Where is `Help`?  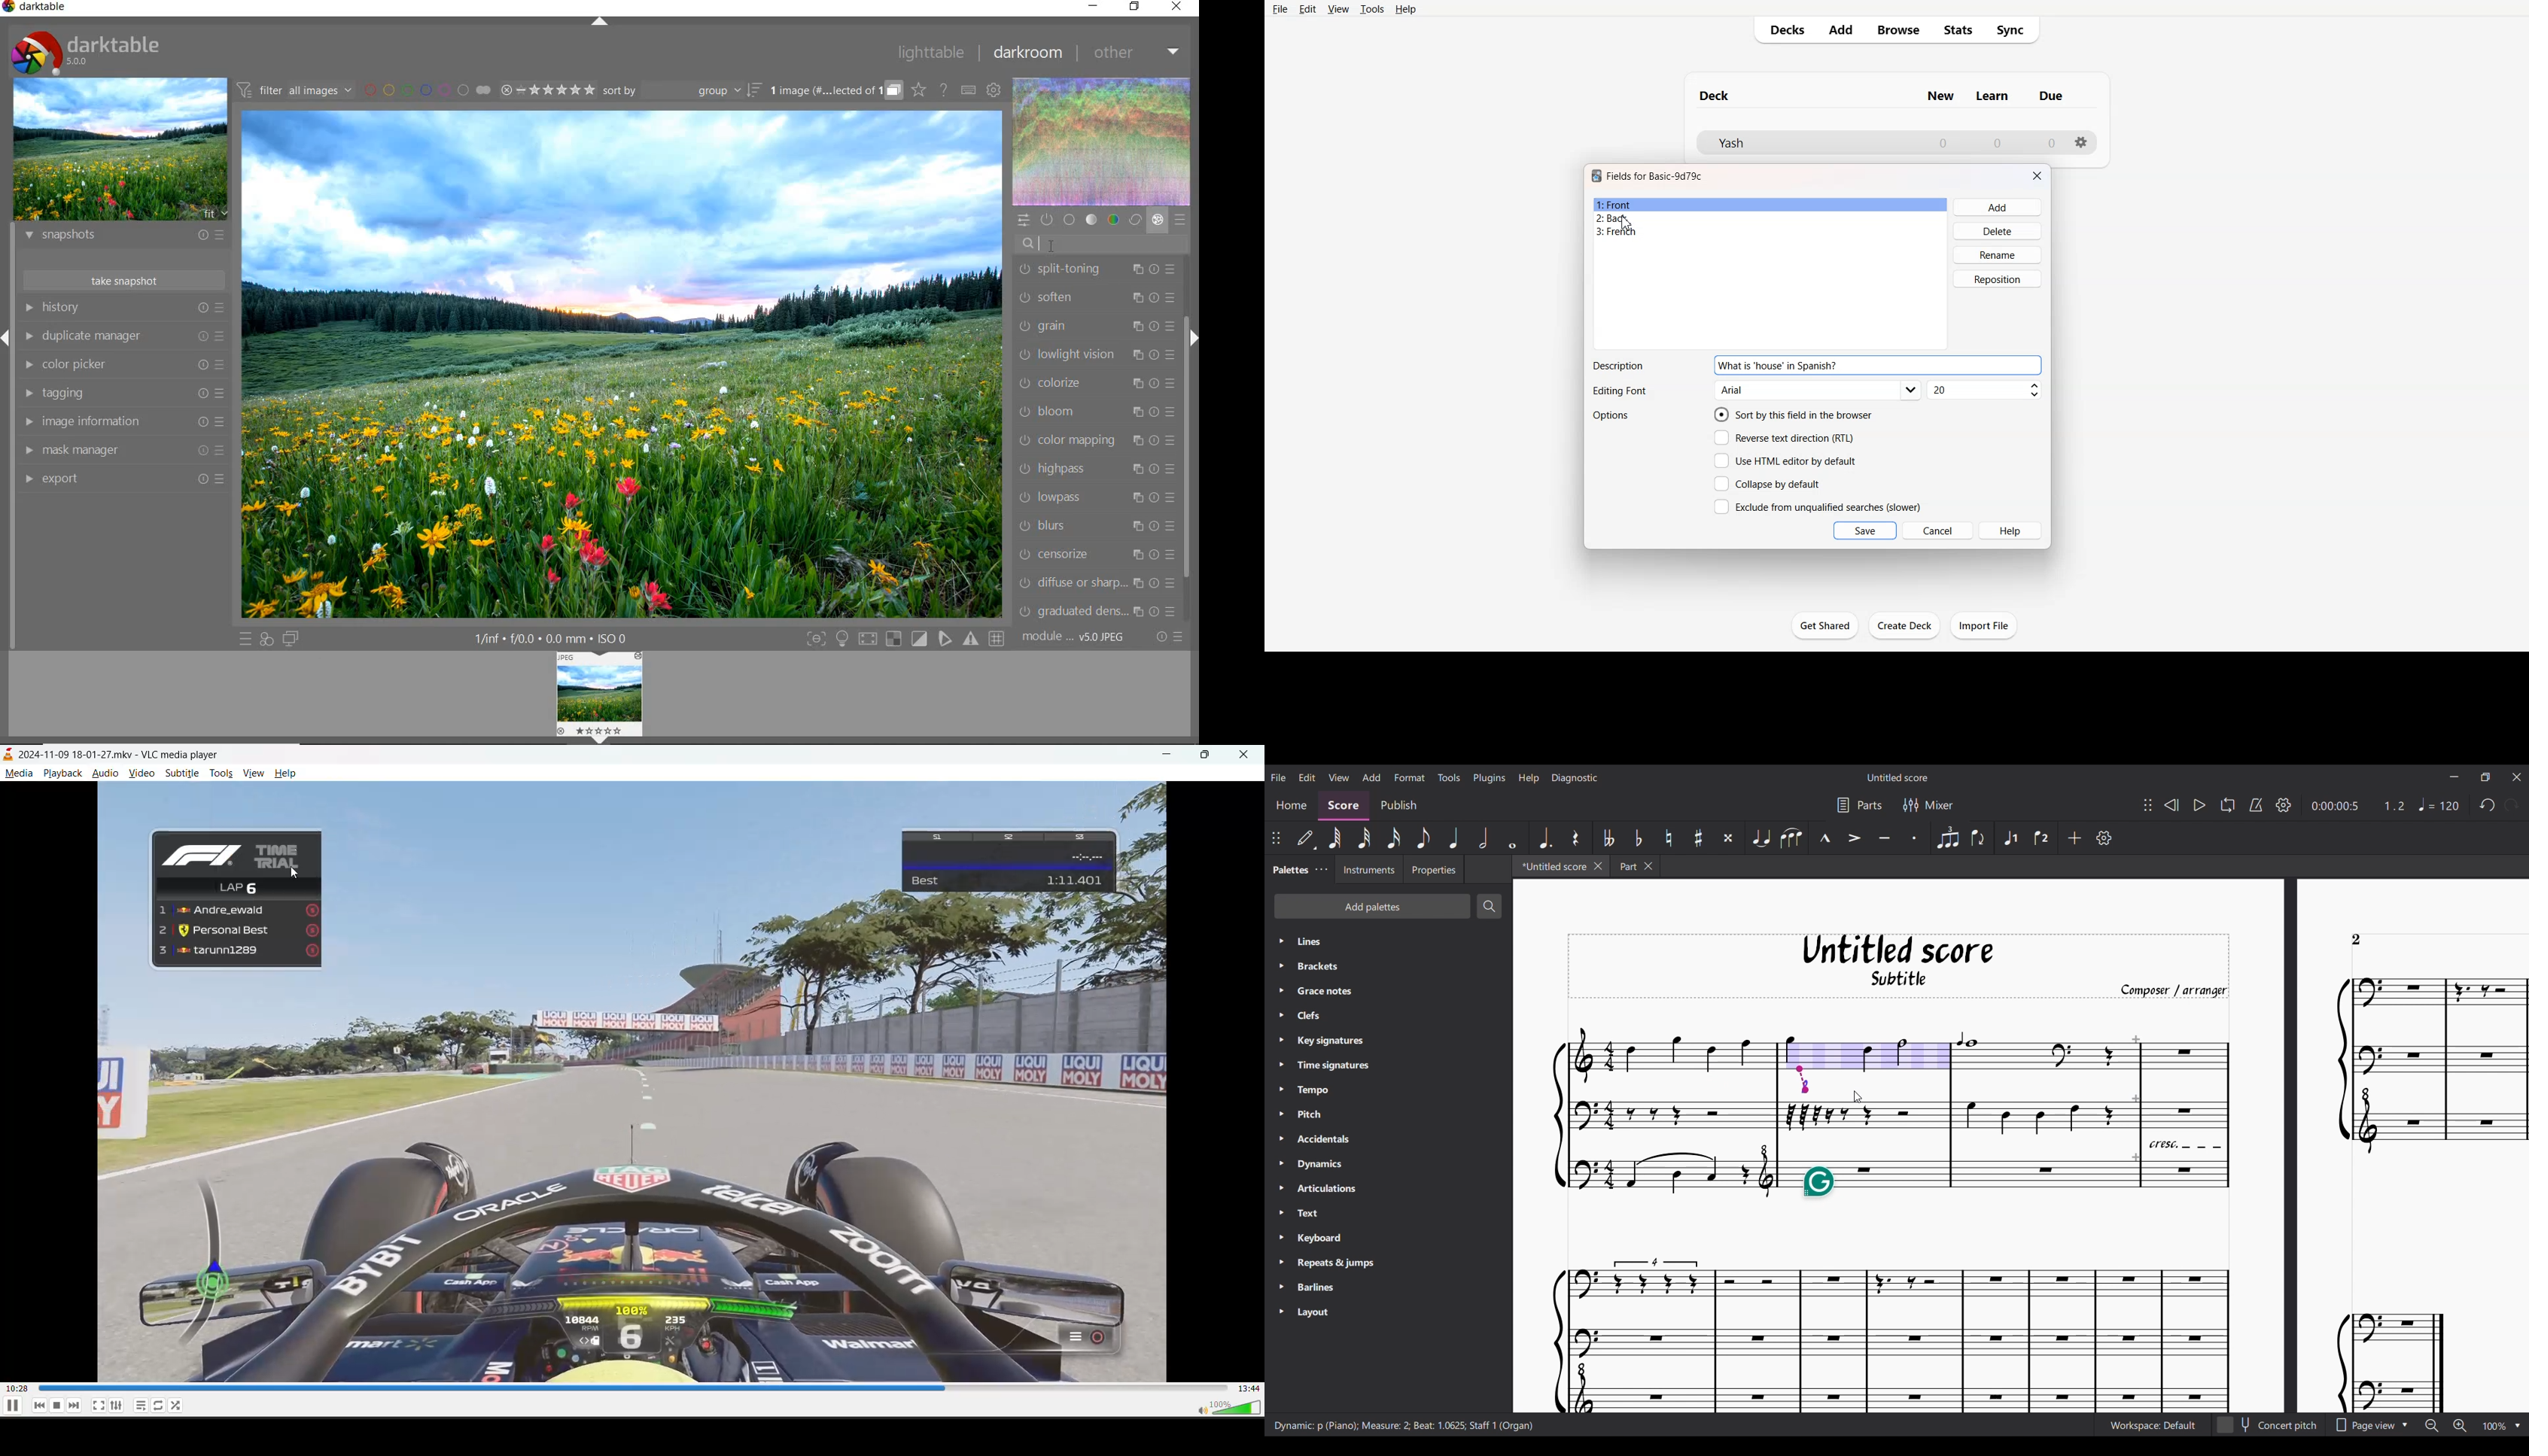 Help is located at coordinates (2011, 531).